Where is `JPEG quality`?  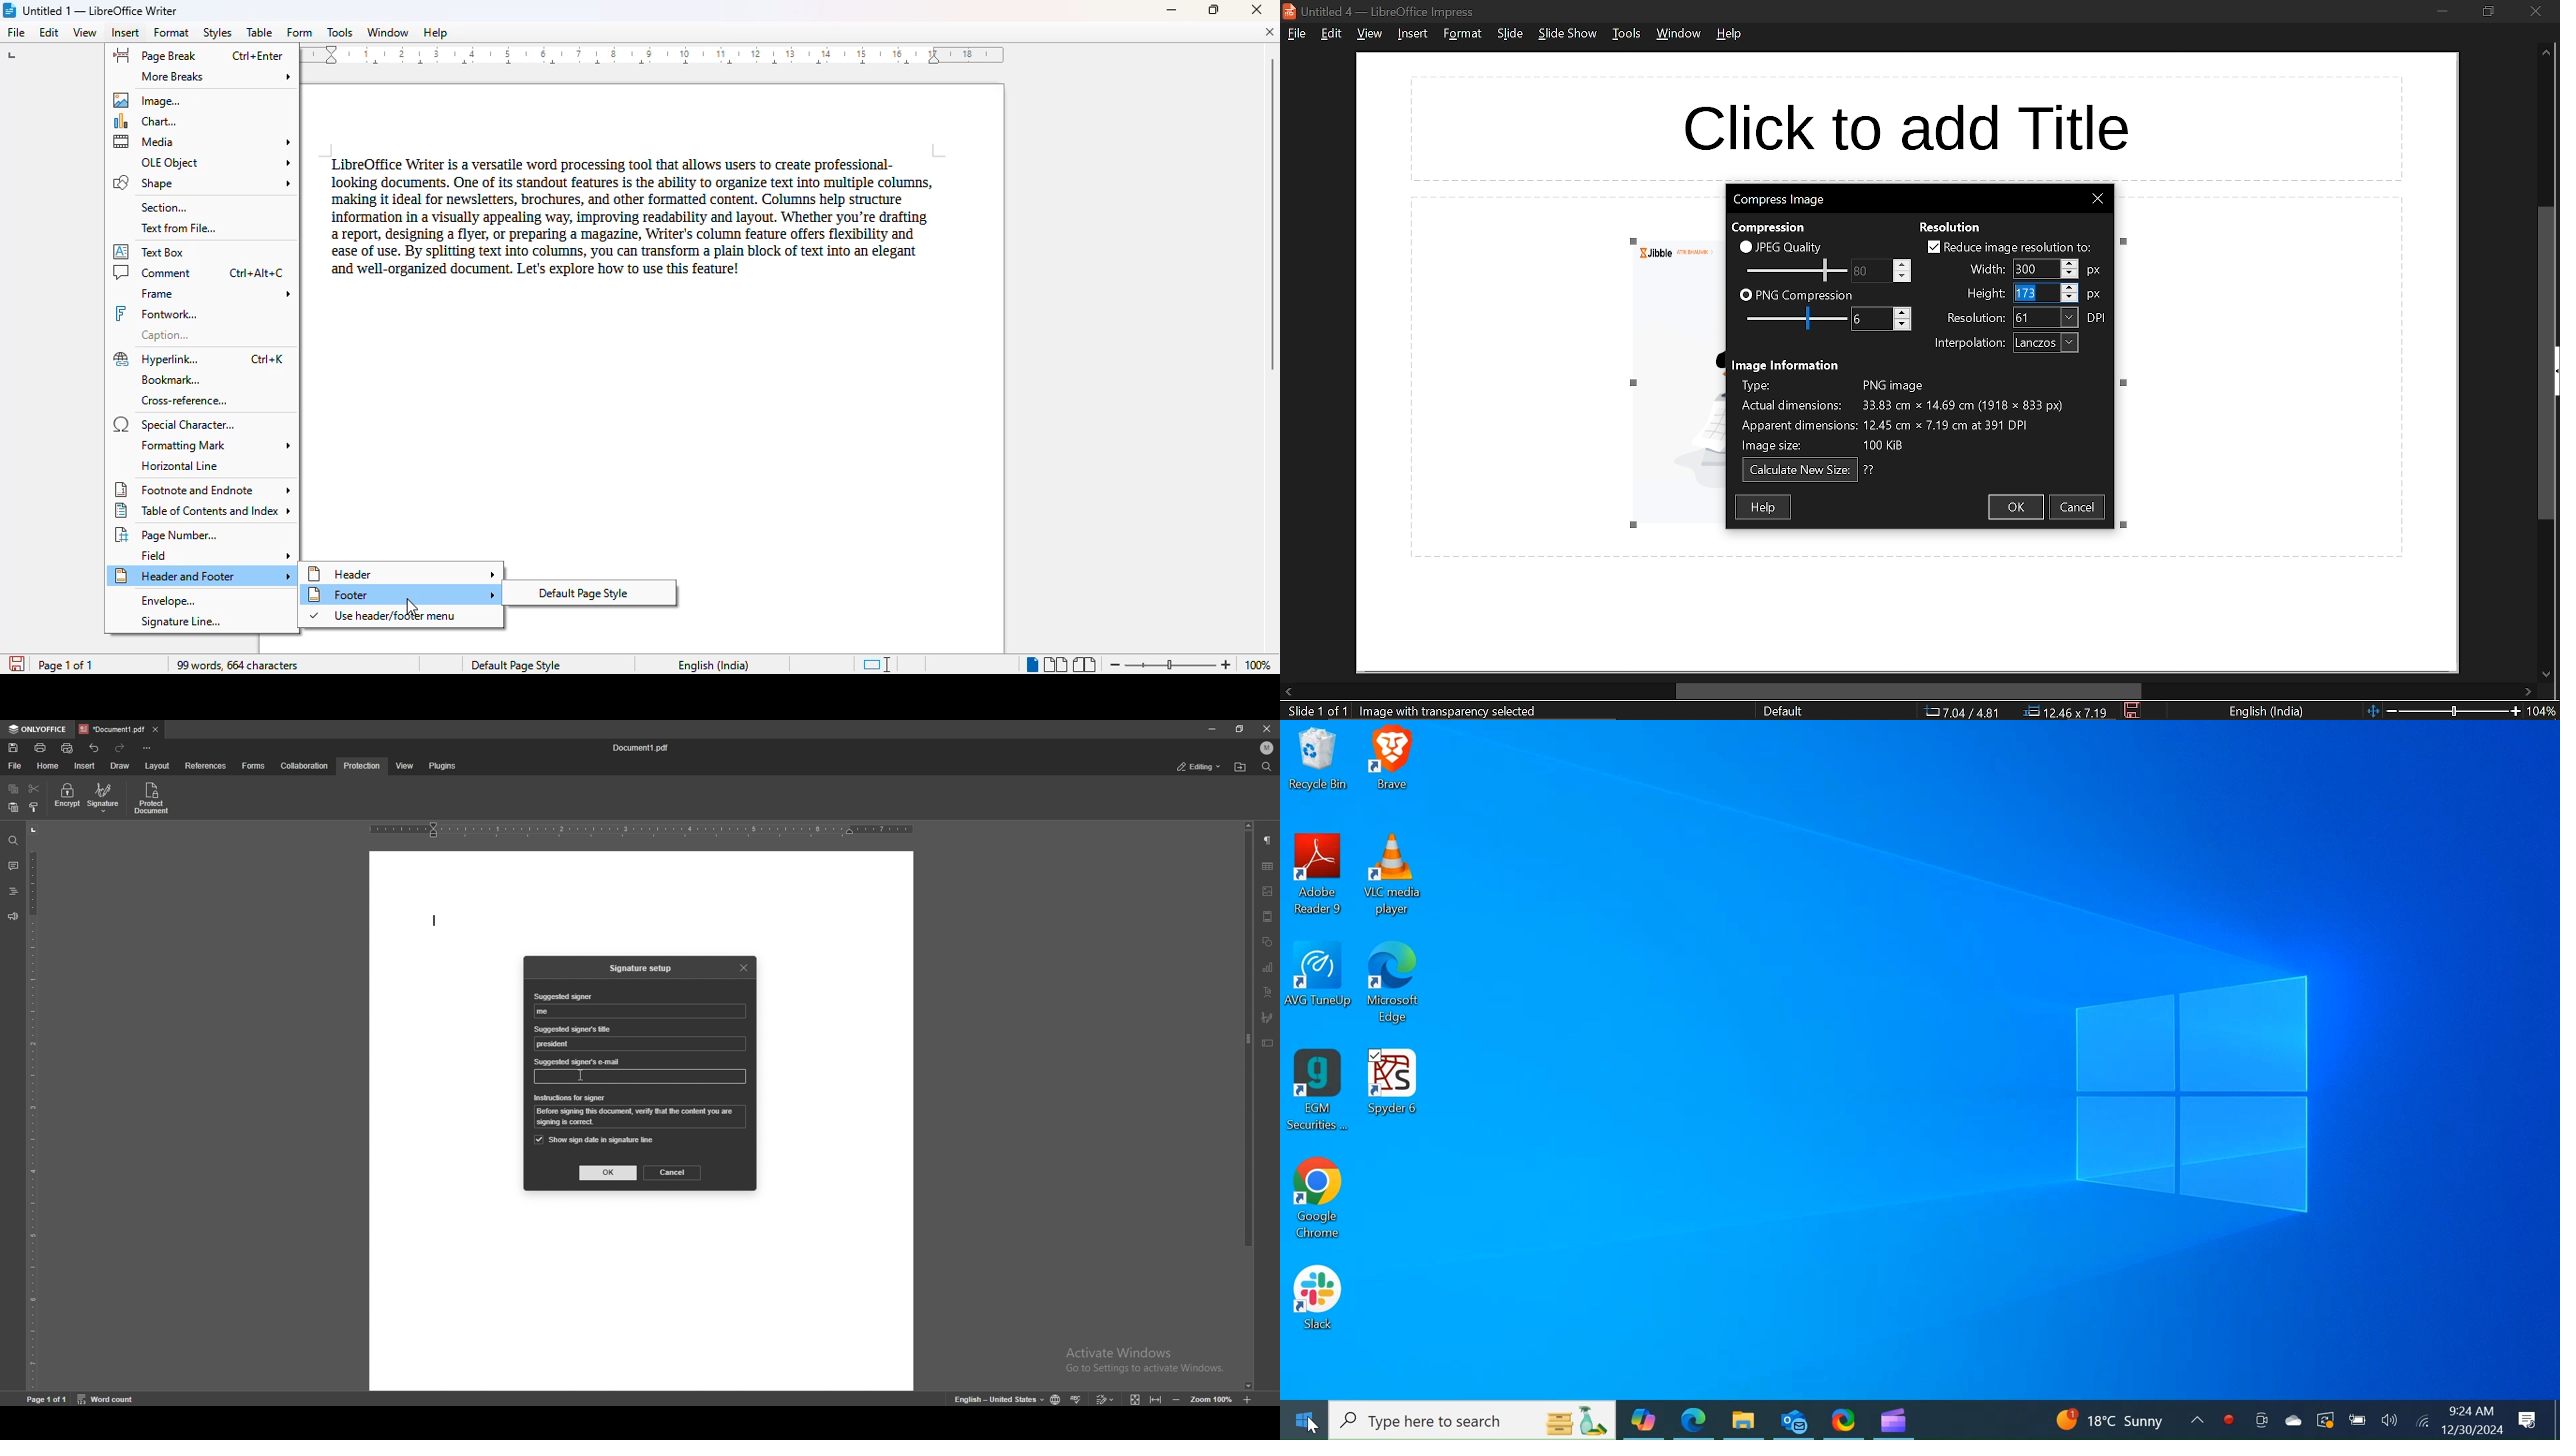 JPEG quality is located at coordinates (1792, 247).